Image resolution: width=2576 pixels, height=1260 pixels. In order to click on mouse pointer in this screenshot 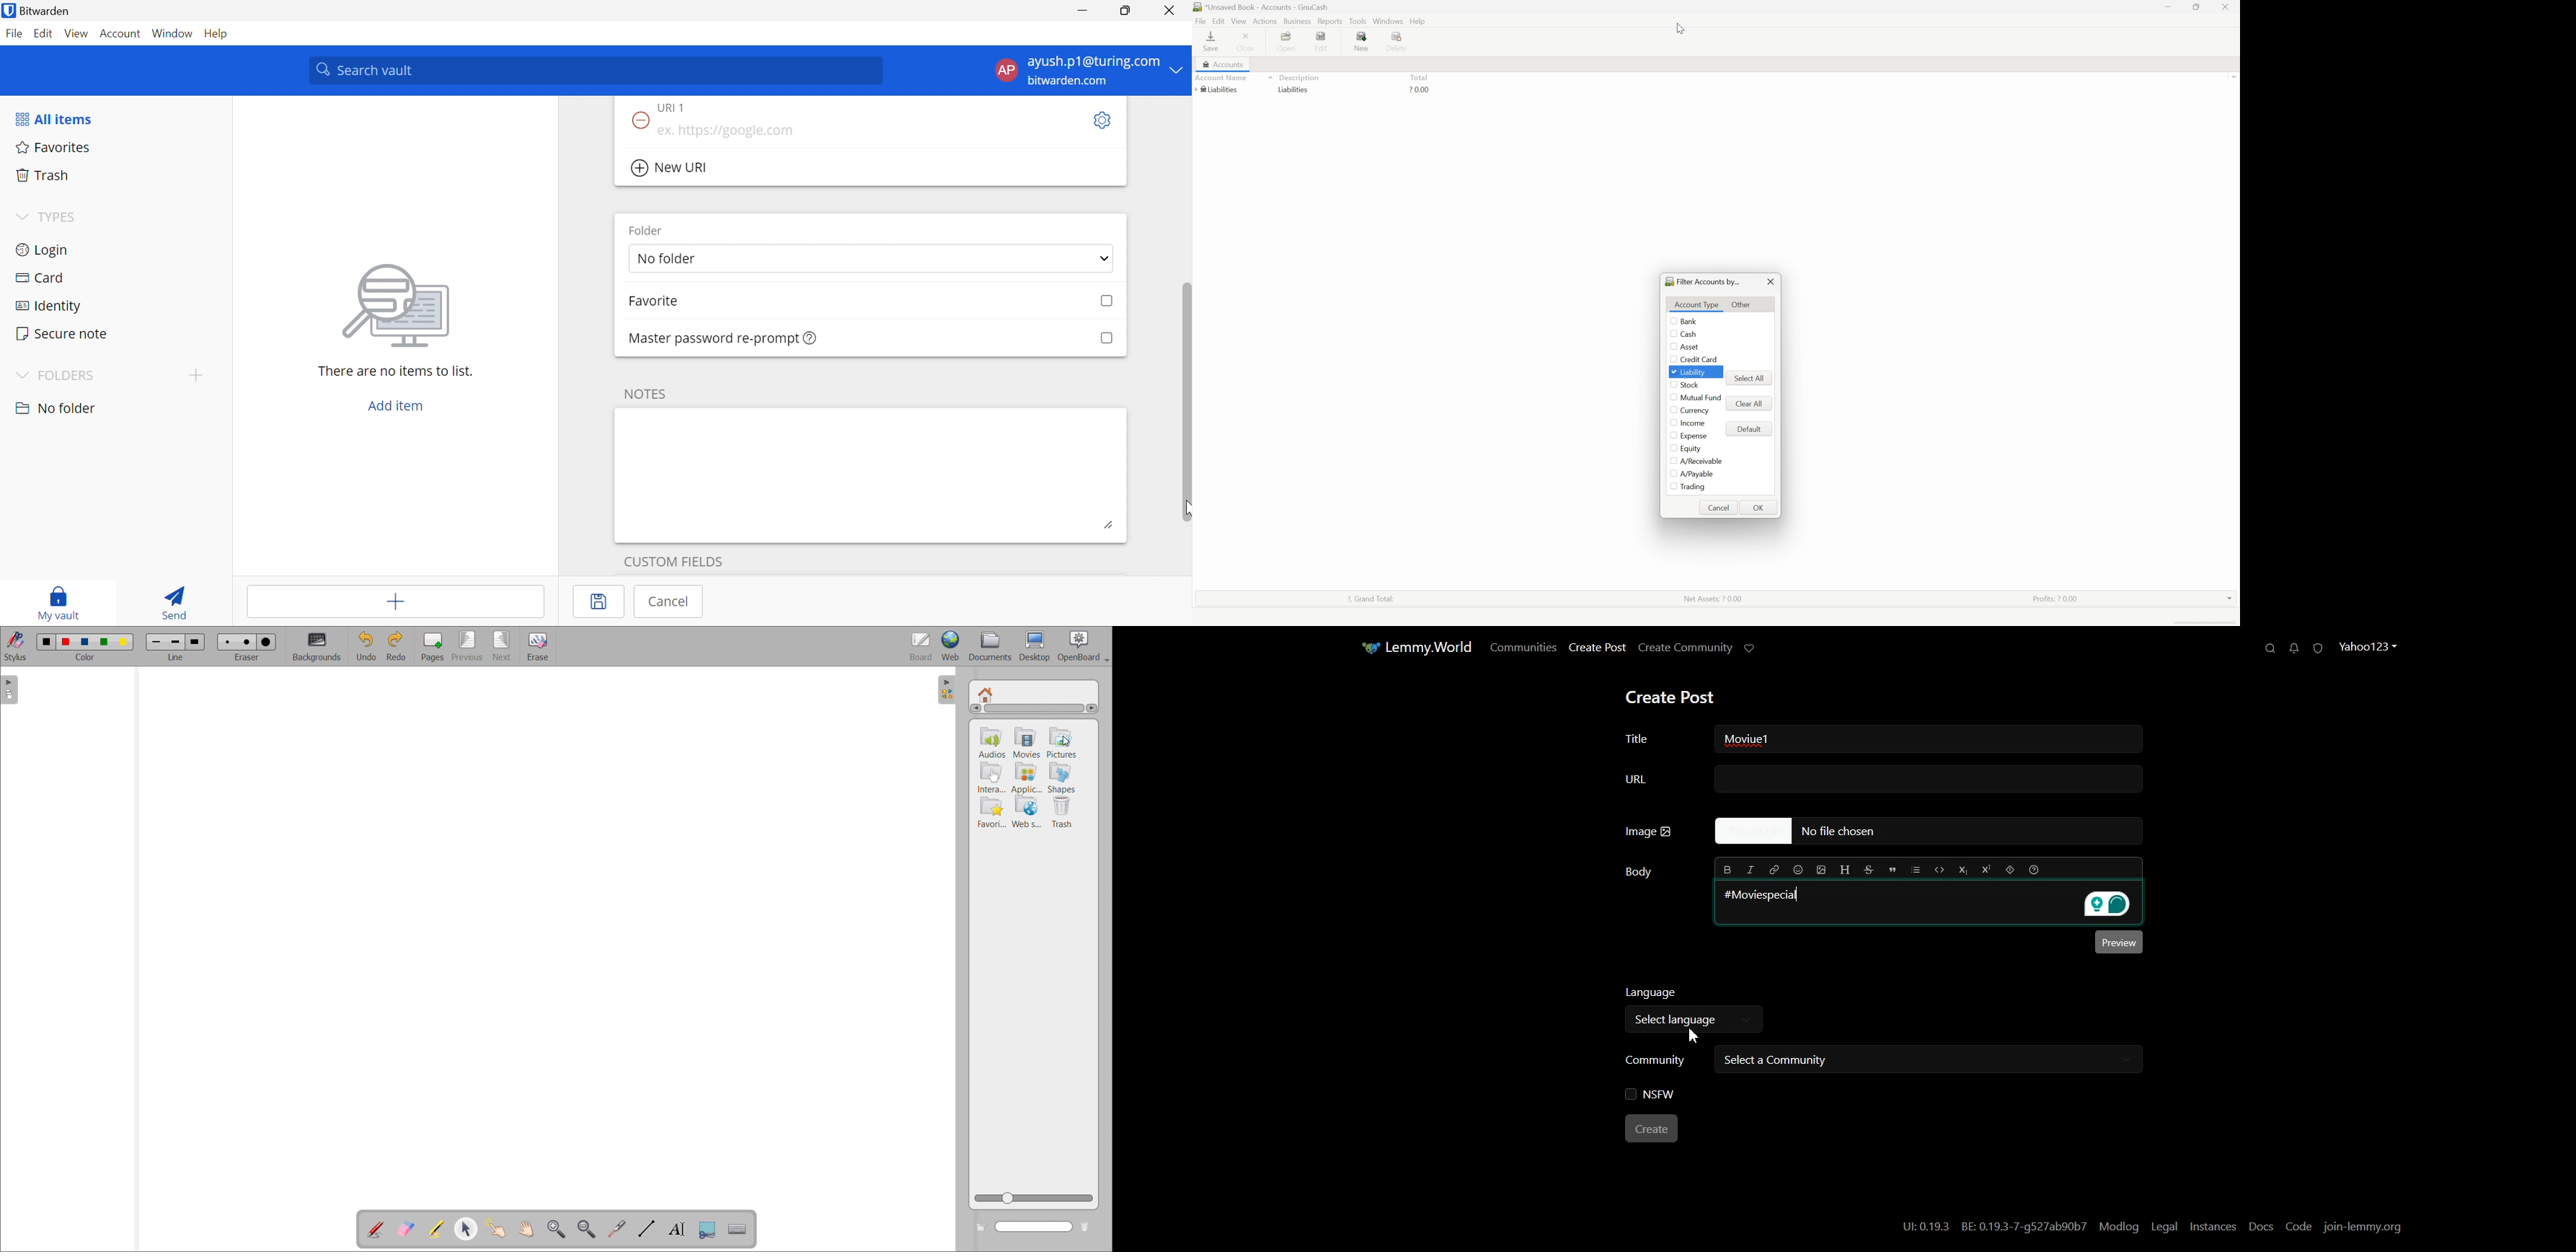, I will do `click(1678, 377)`.